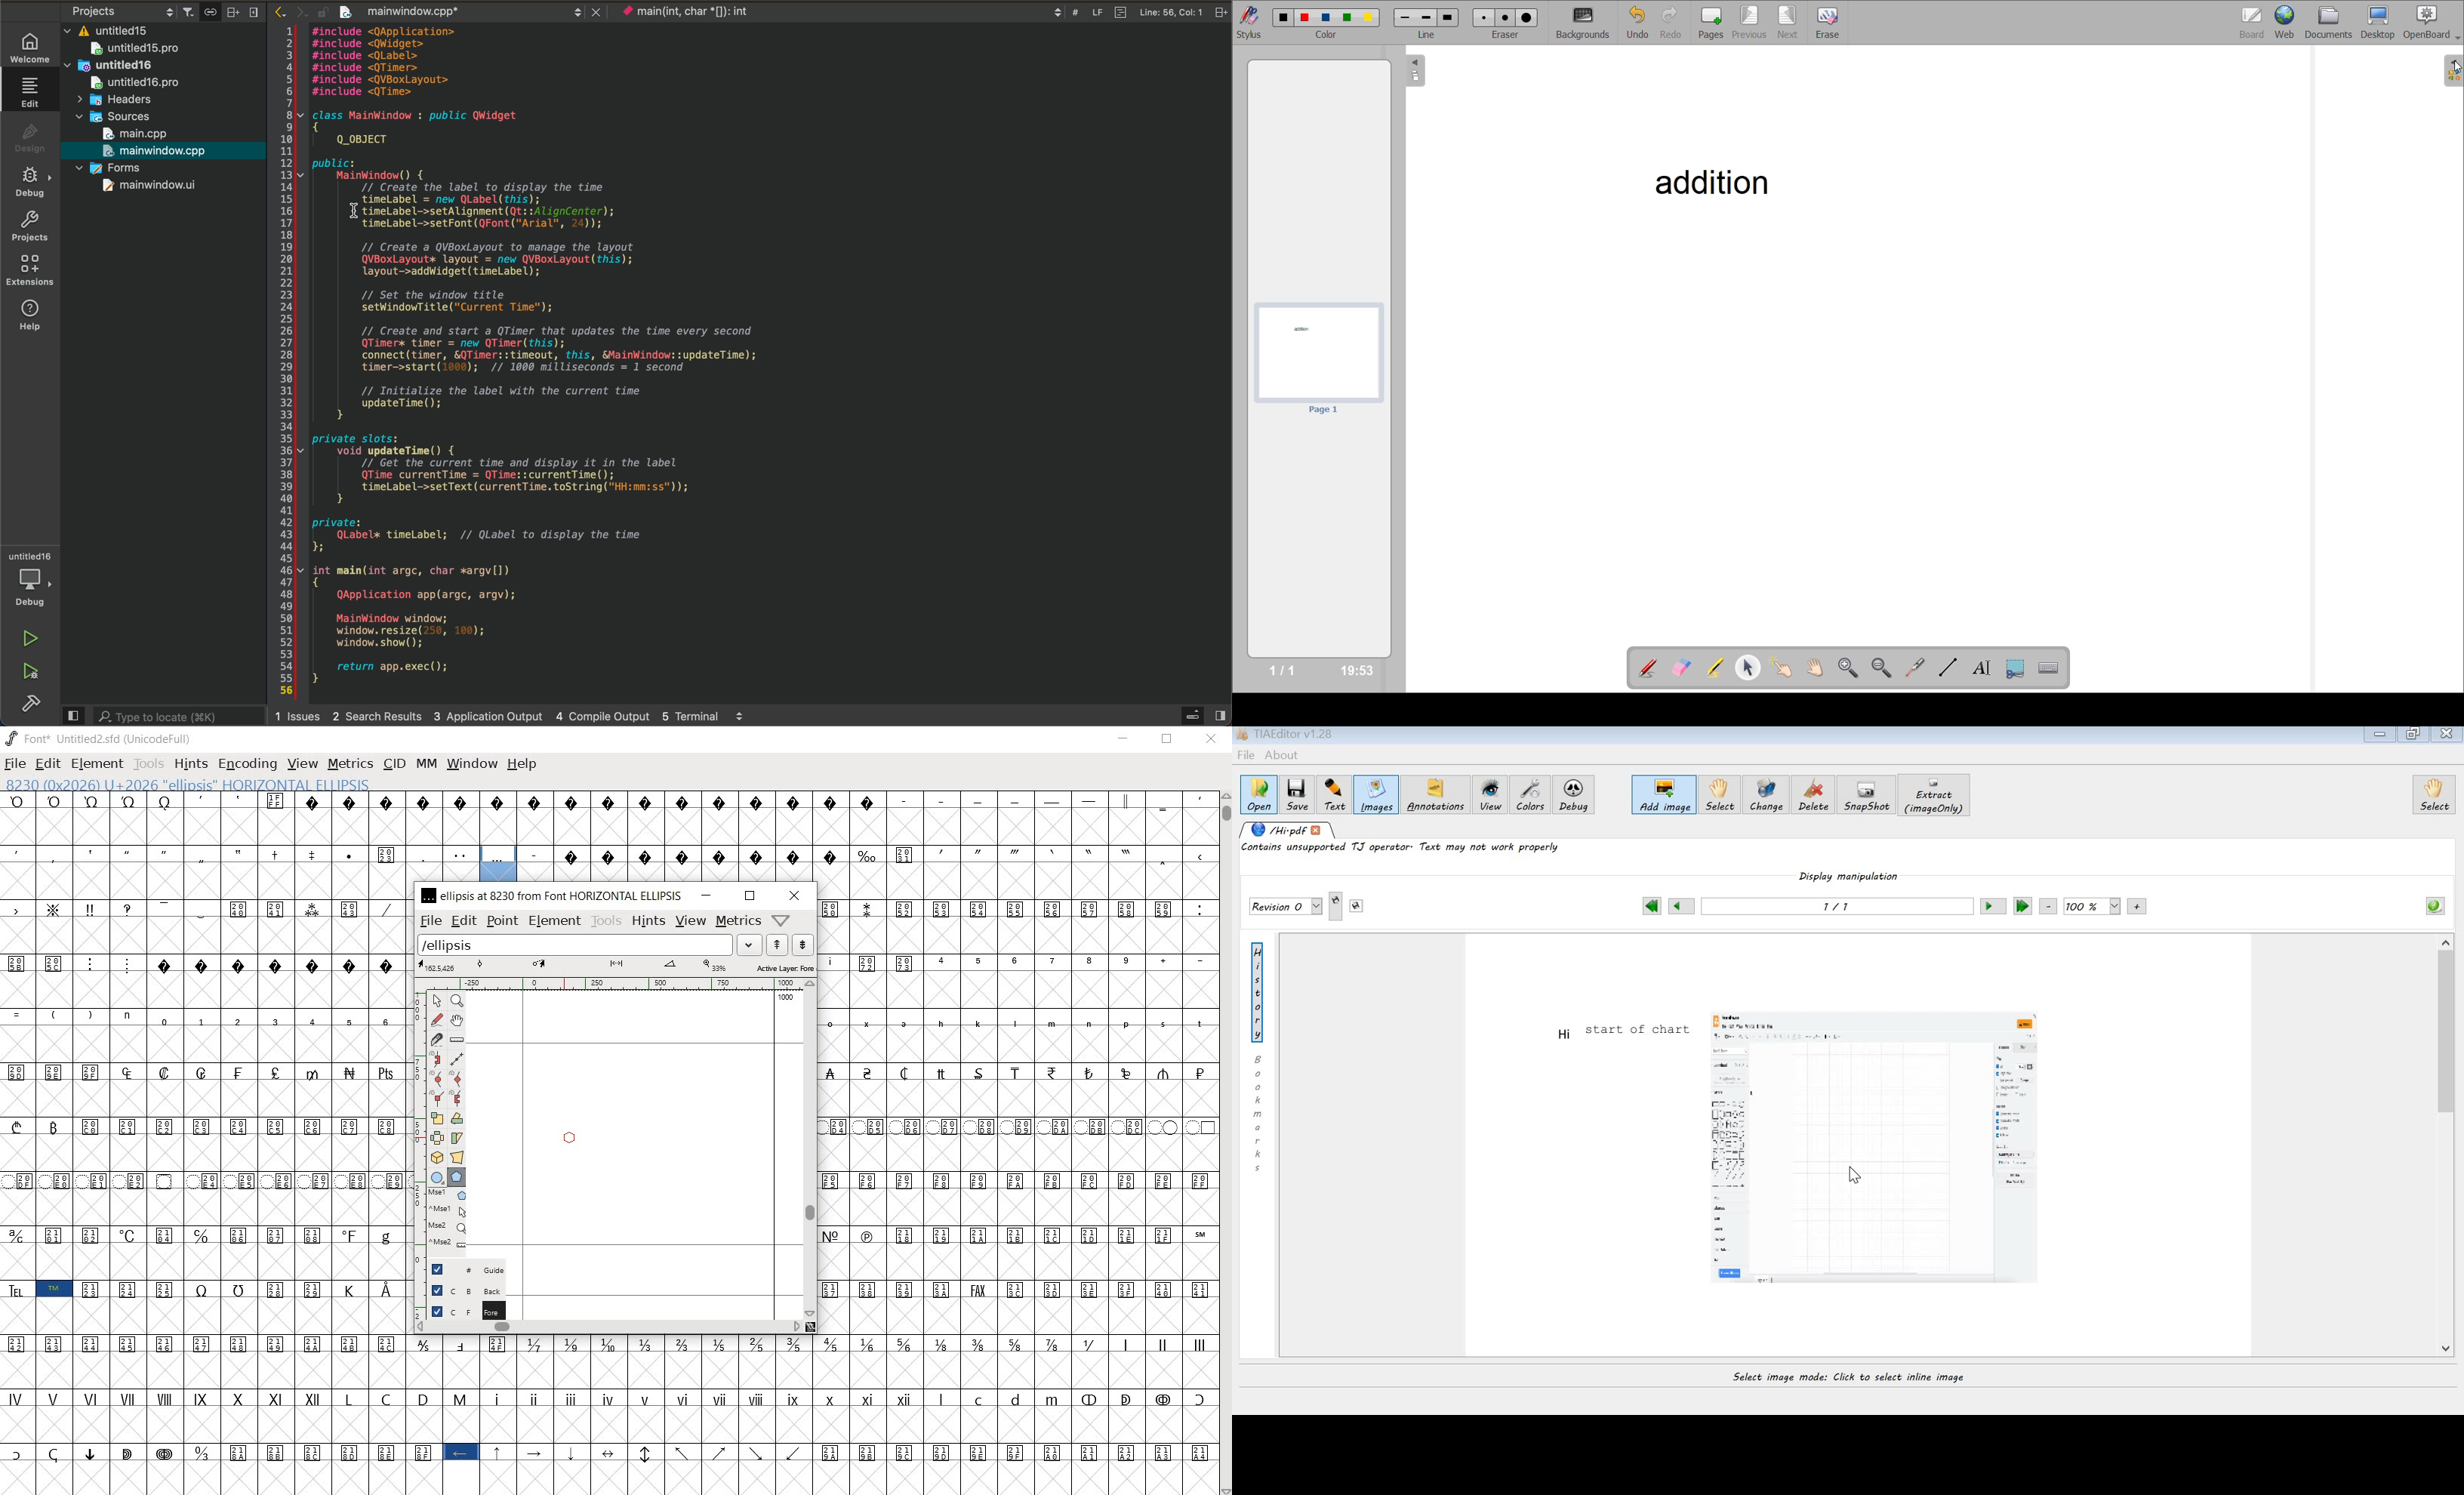  I want to click on glyph characters, so click(1016, 1114).